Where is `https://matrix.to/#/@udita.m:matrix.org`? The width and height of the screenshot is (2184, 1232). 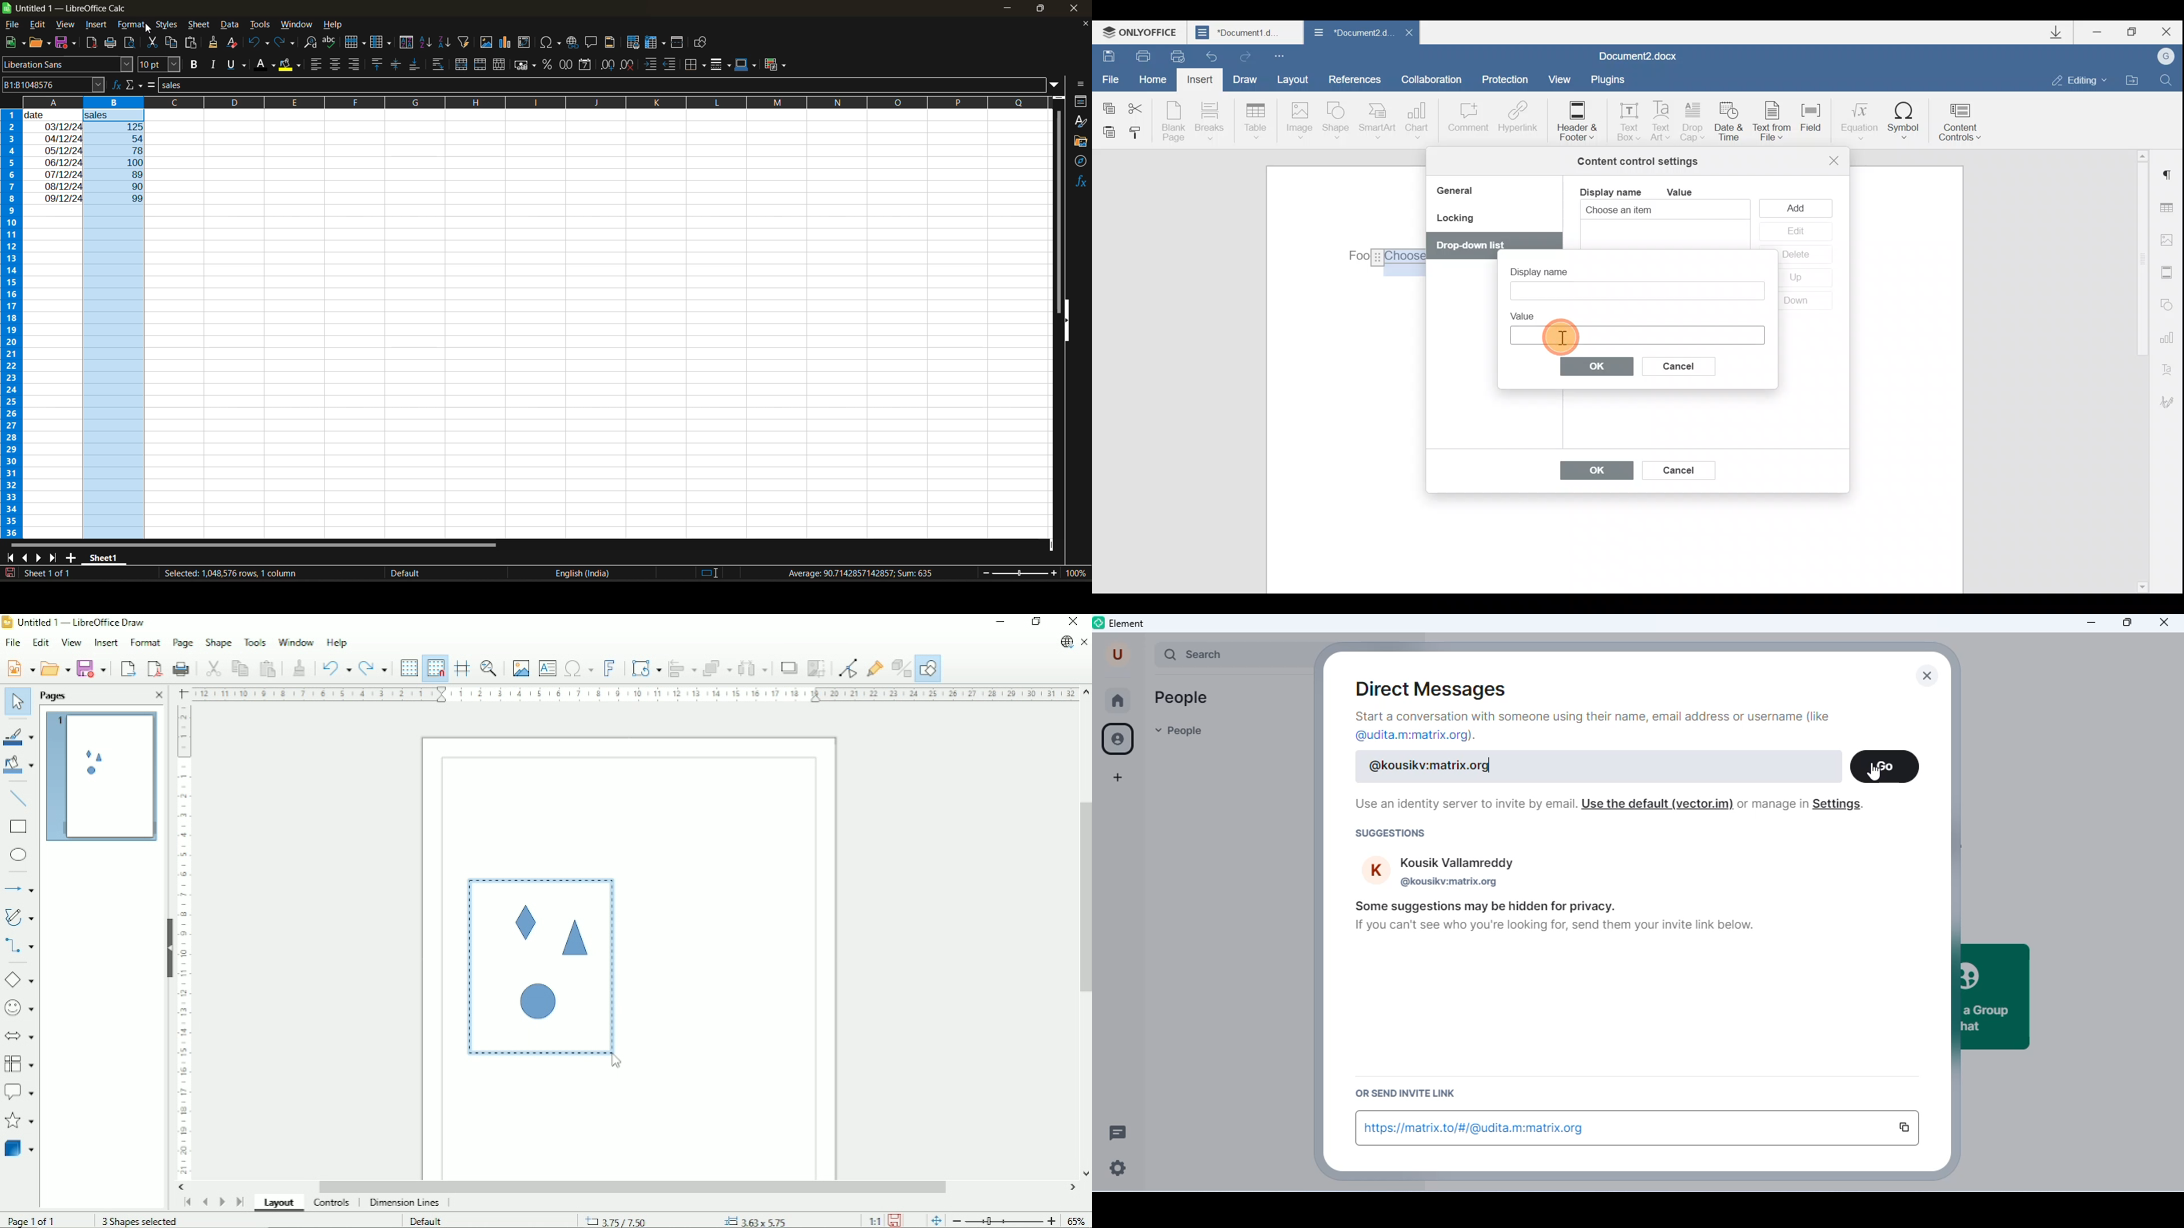 https://matrix.to/#/@udita.m:matrix.org is located at coordinates (1478, 1129).